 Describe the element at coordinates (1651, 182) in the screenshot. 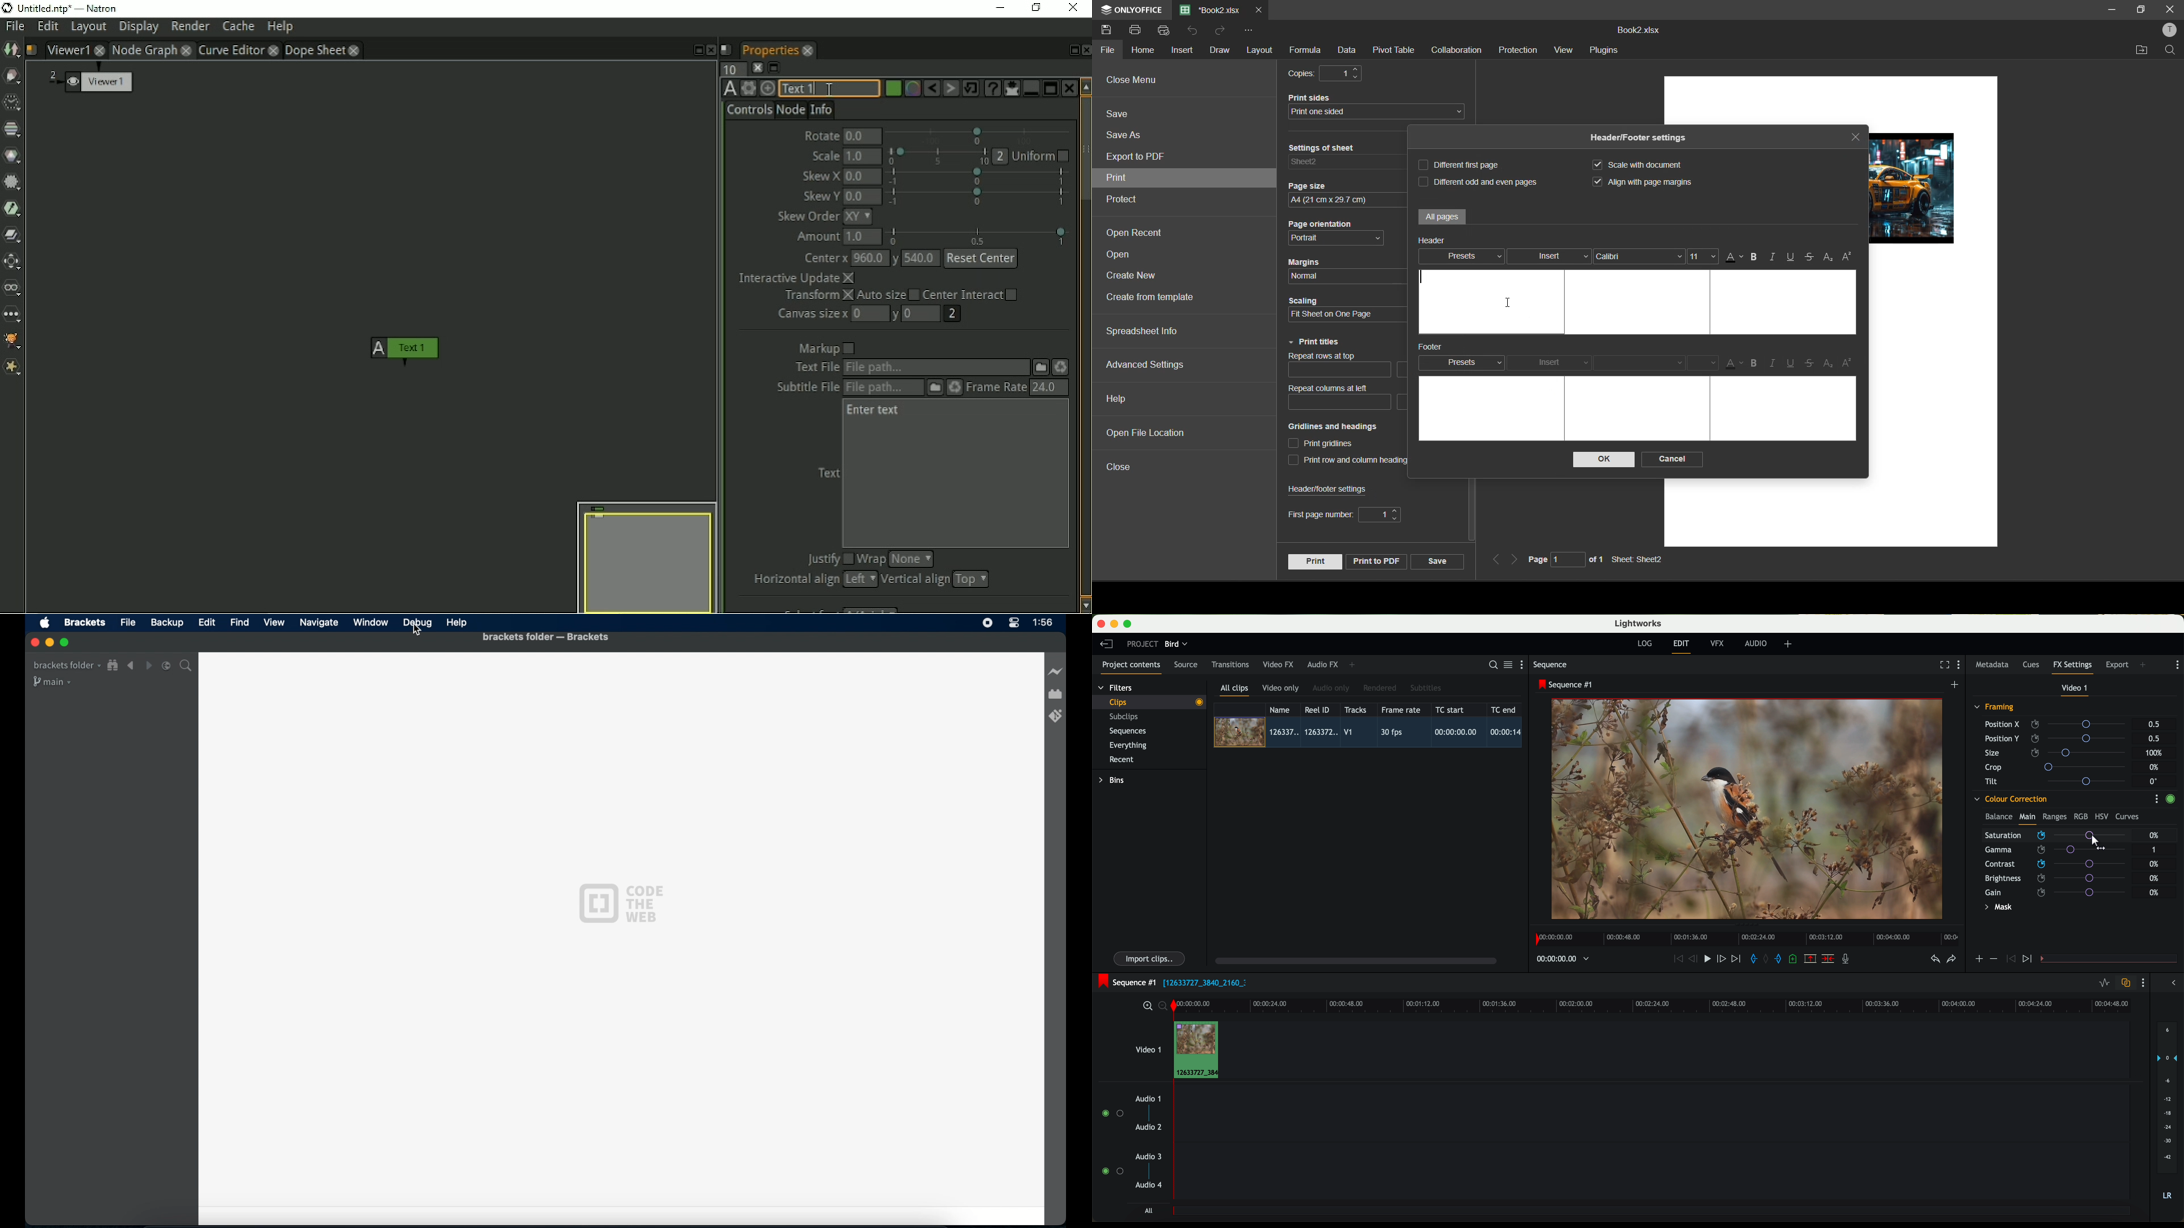

I see `align with page margins` at that location.